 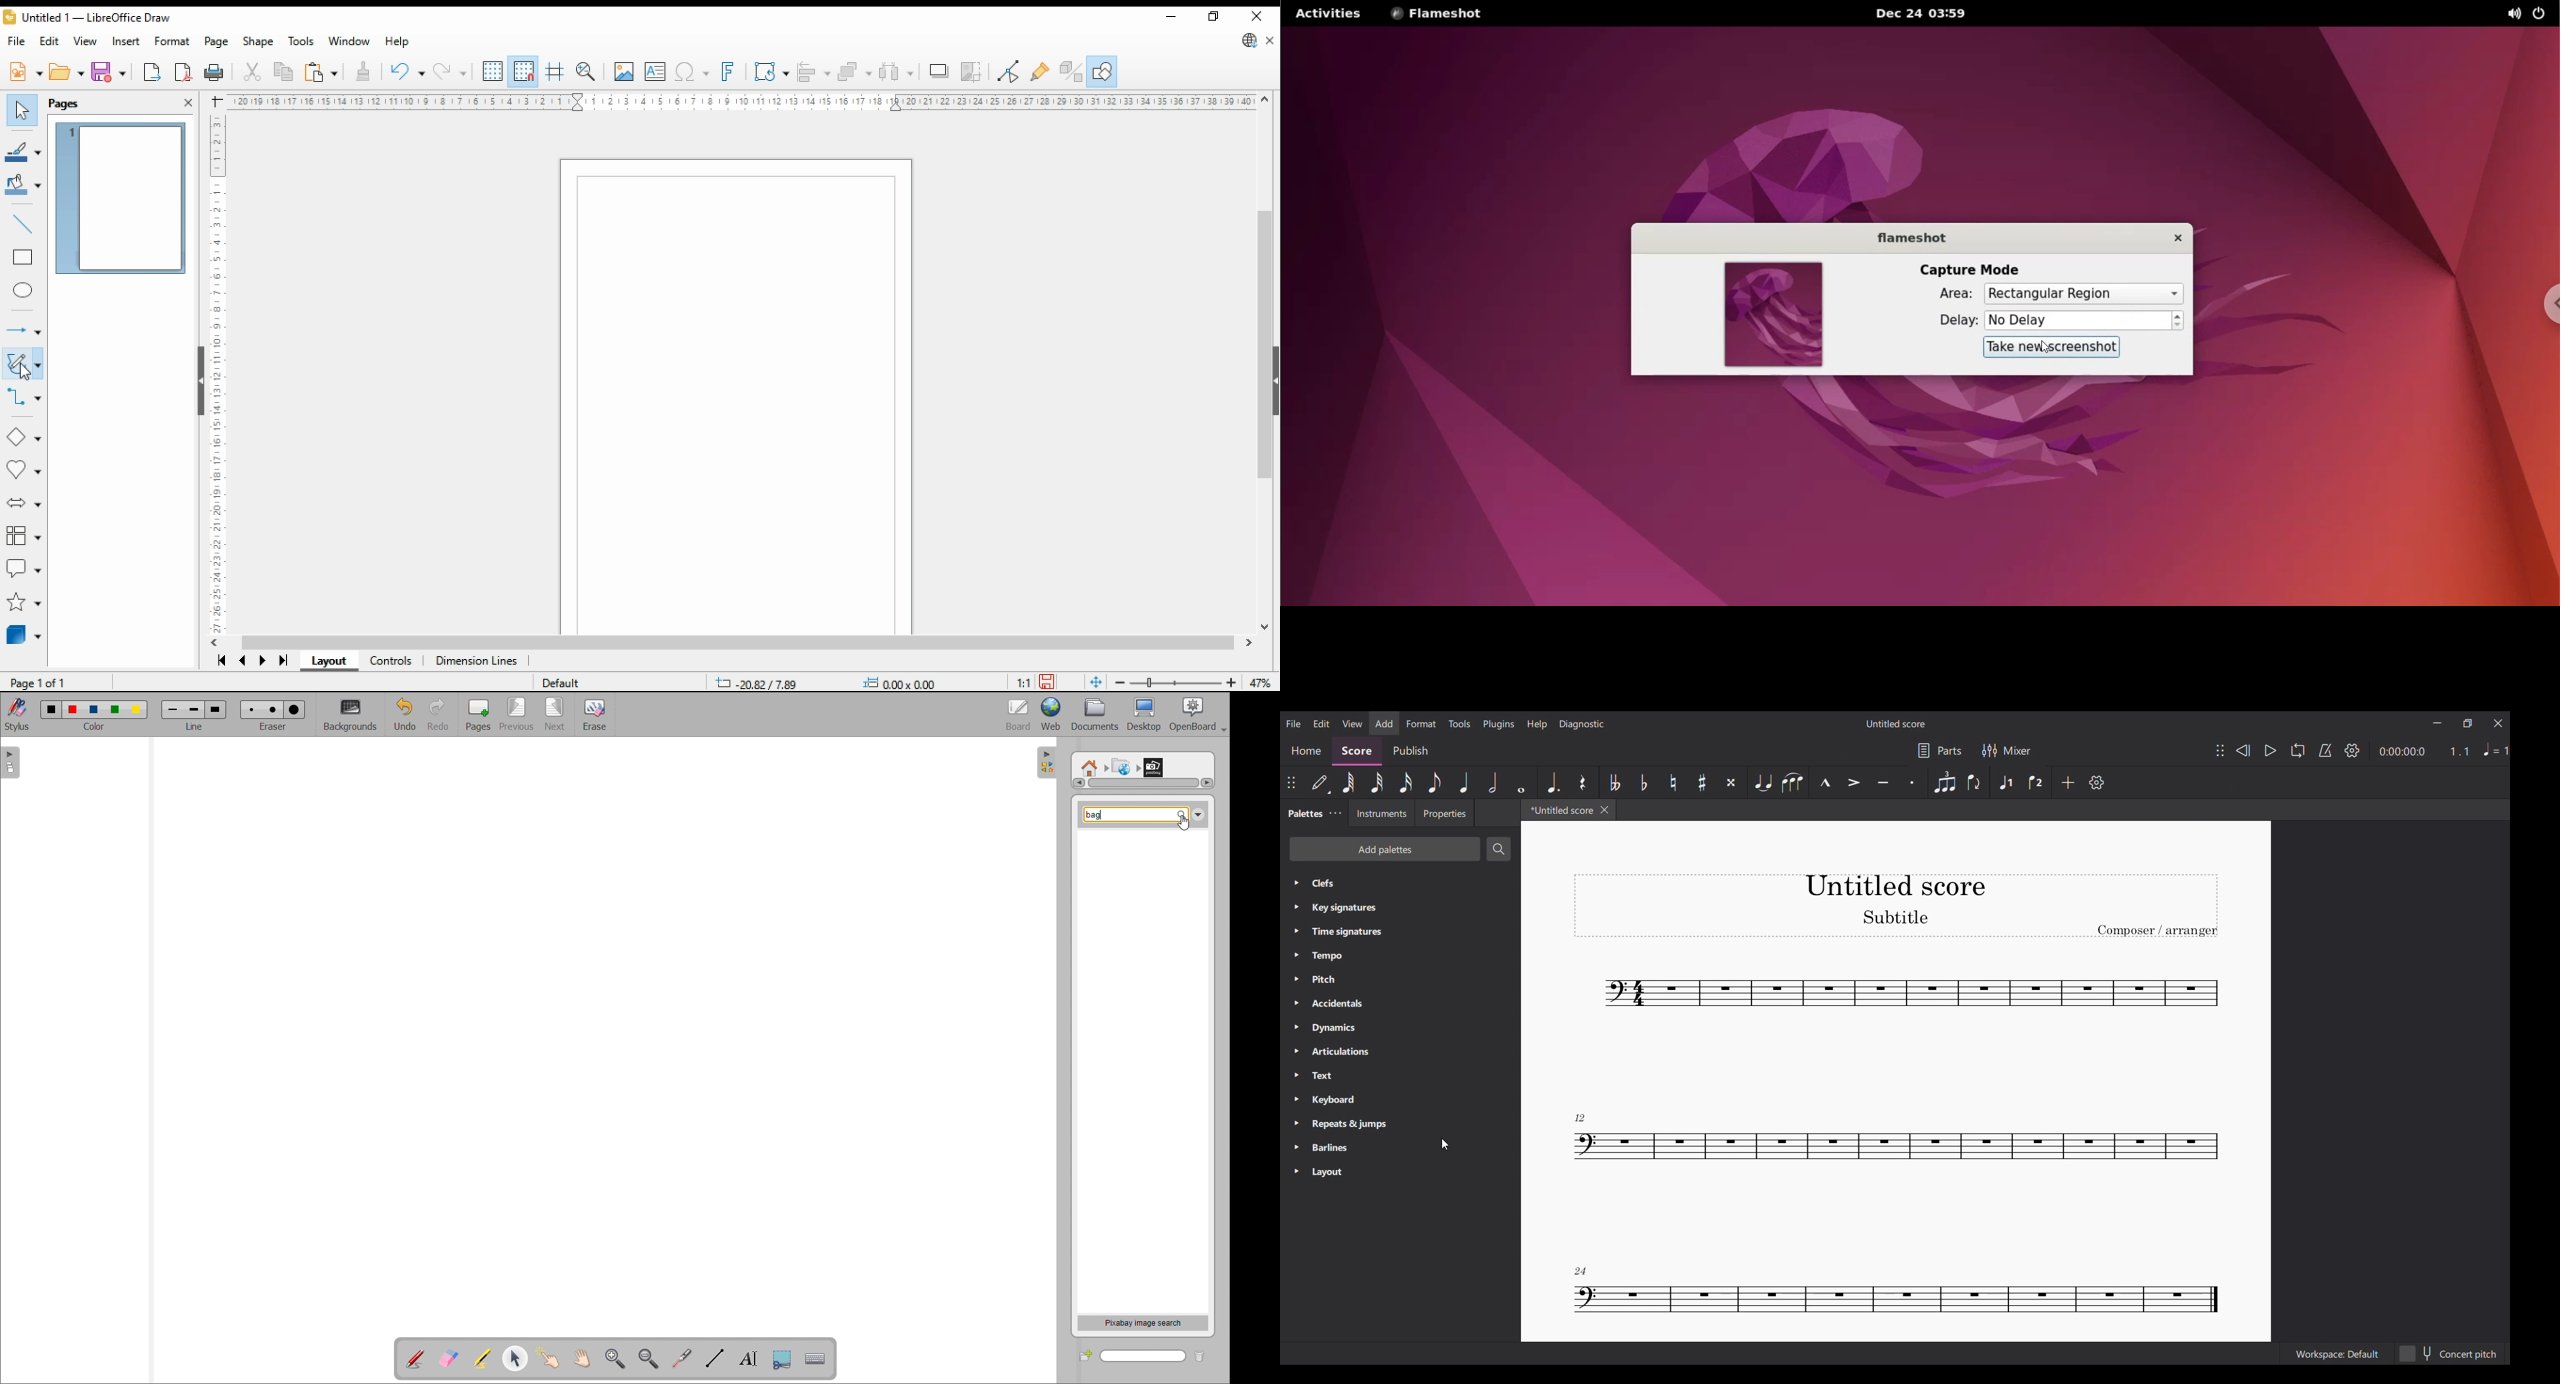 I want to click on View, so click(x=1352, y=723).